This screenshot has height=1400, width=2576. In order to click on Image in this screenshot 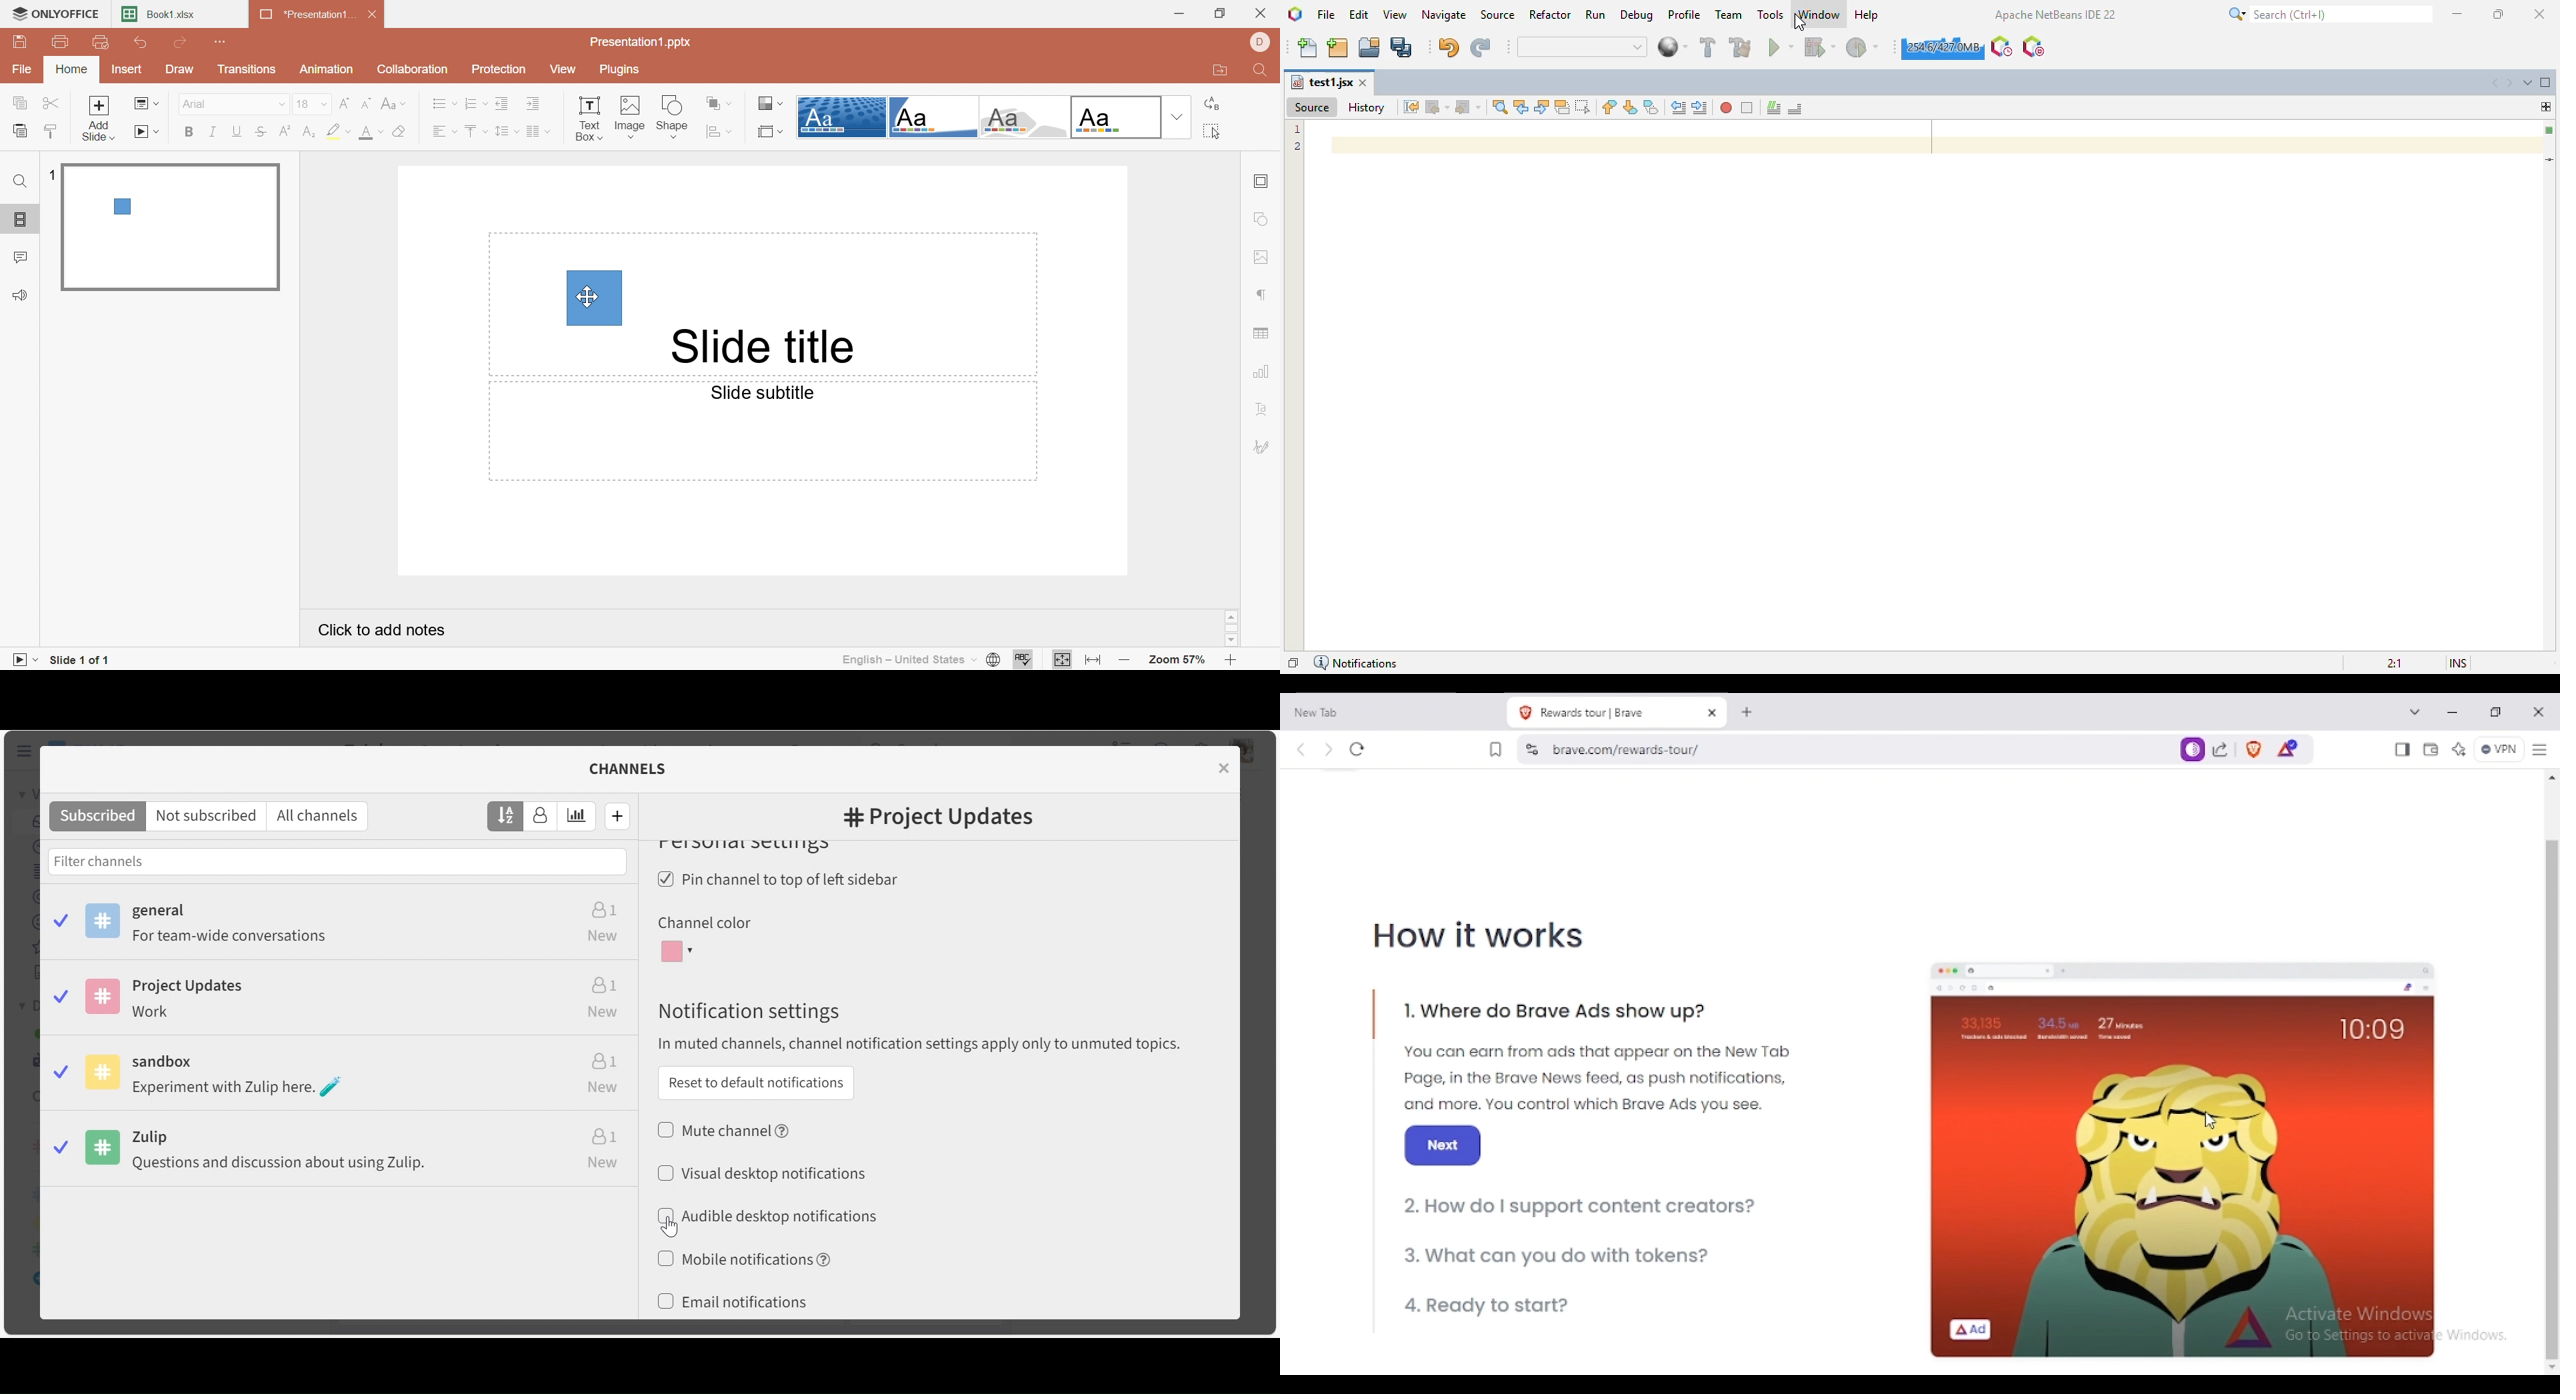, I will do `click(630, 117)`.